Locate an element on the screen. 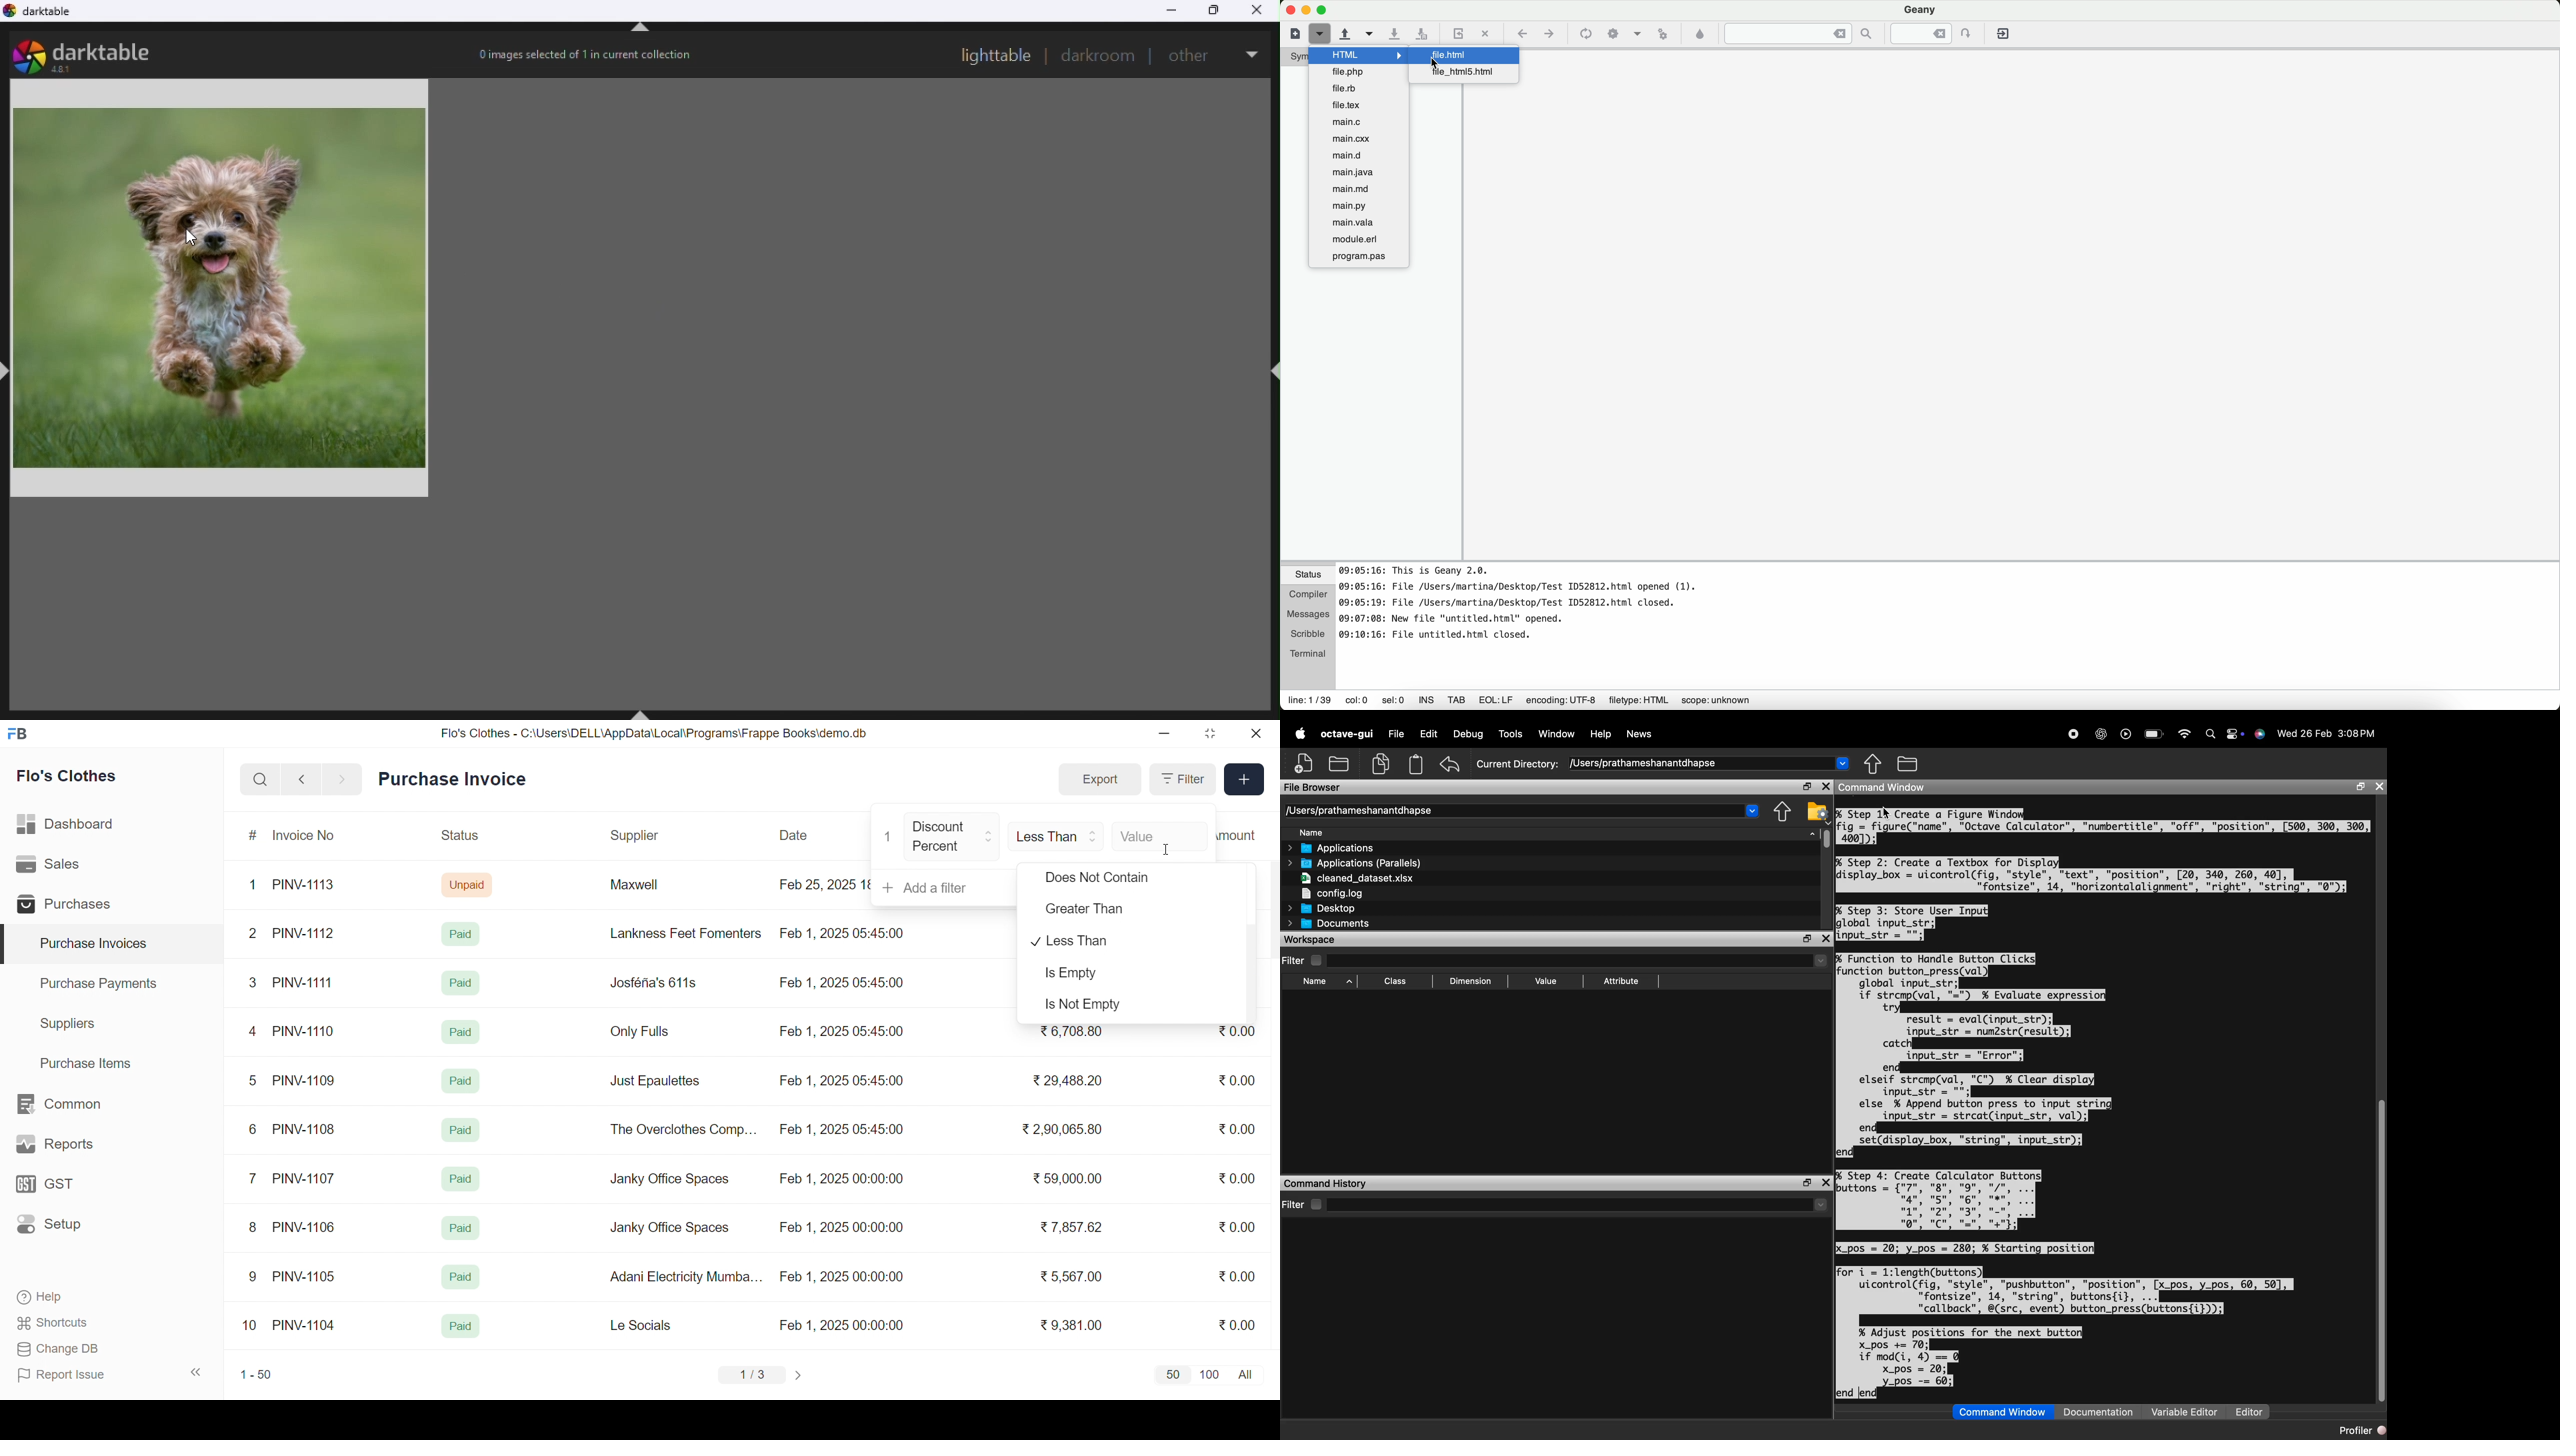  Desktop is located at coordinates (1342, 909).